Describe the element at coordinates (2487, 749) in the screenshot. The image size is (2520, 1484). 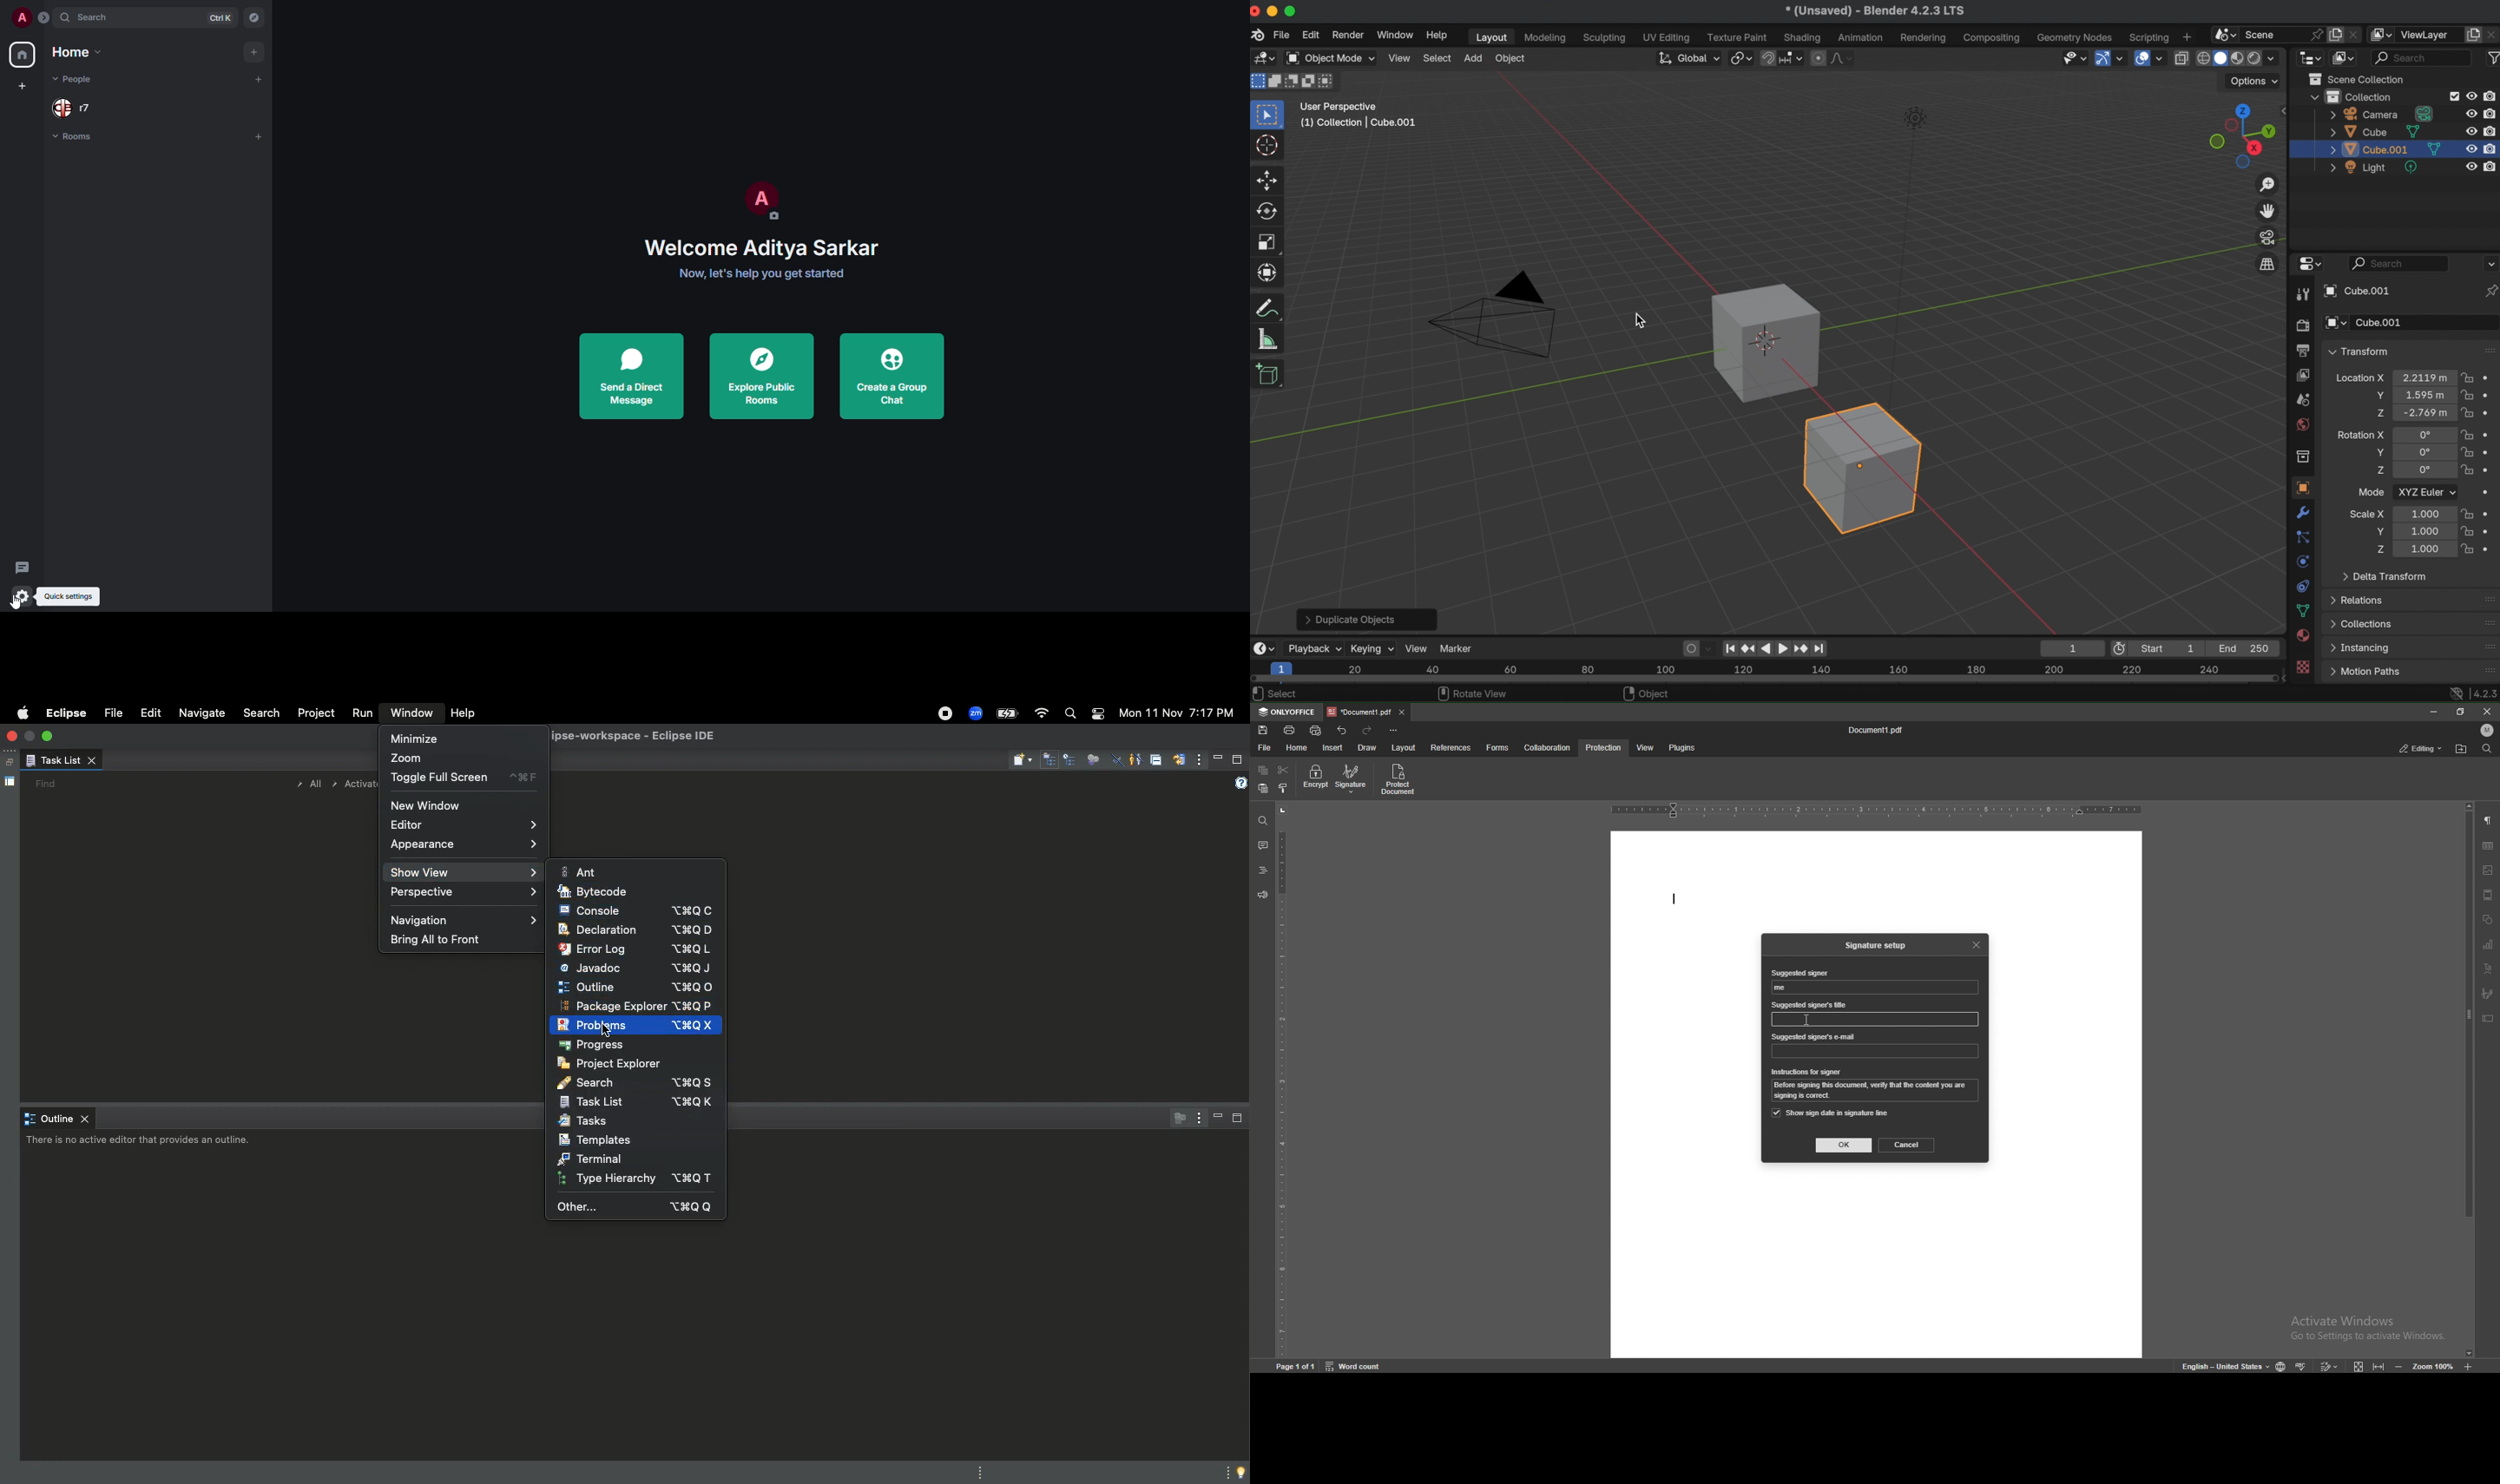
I see `find` at that location.